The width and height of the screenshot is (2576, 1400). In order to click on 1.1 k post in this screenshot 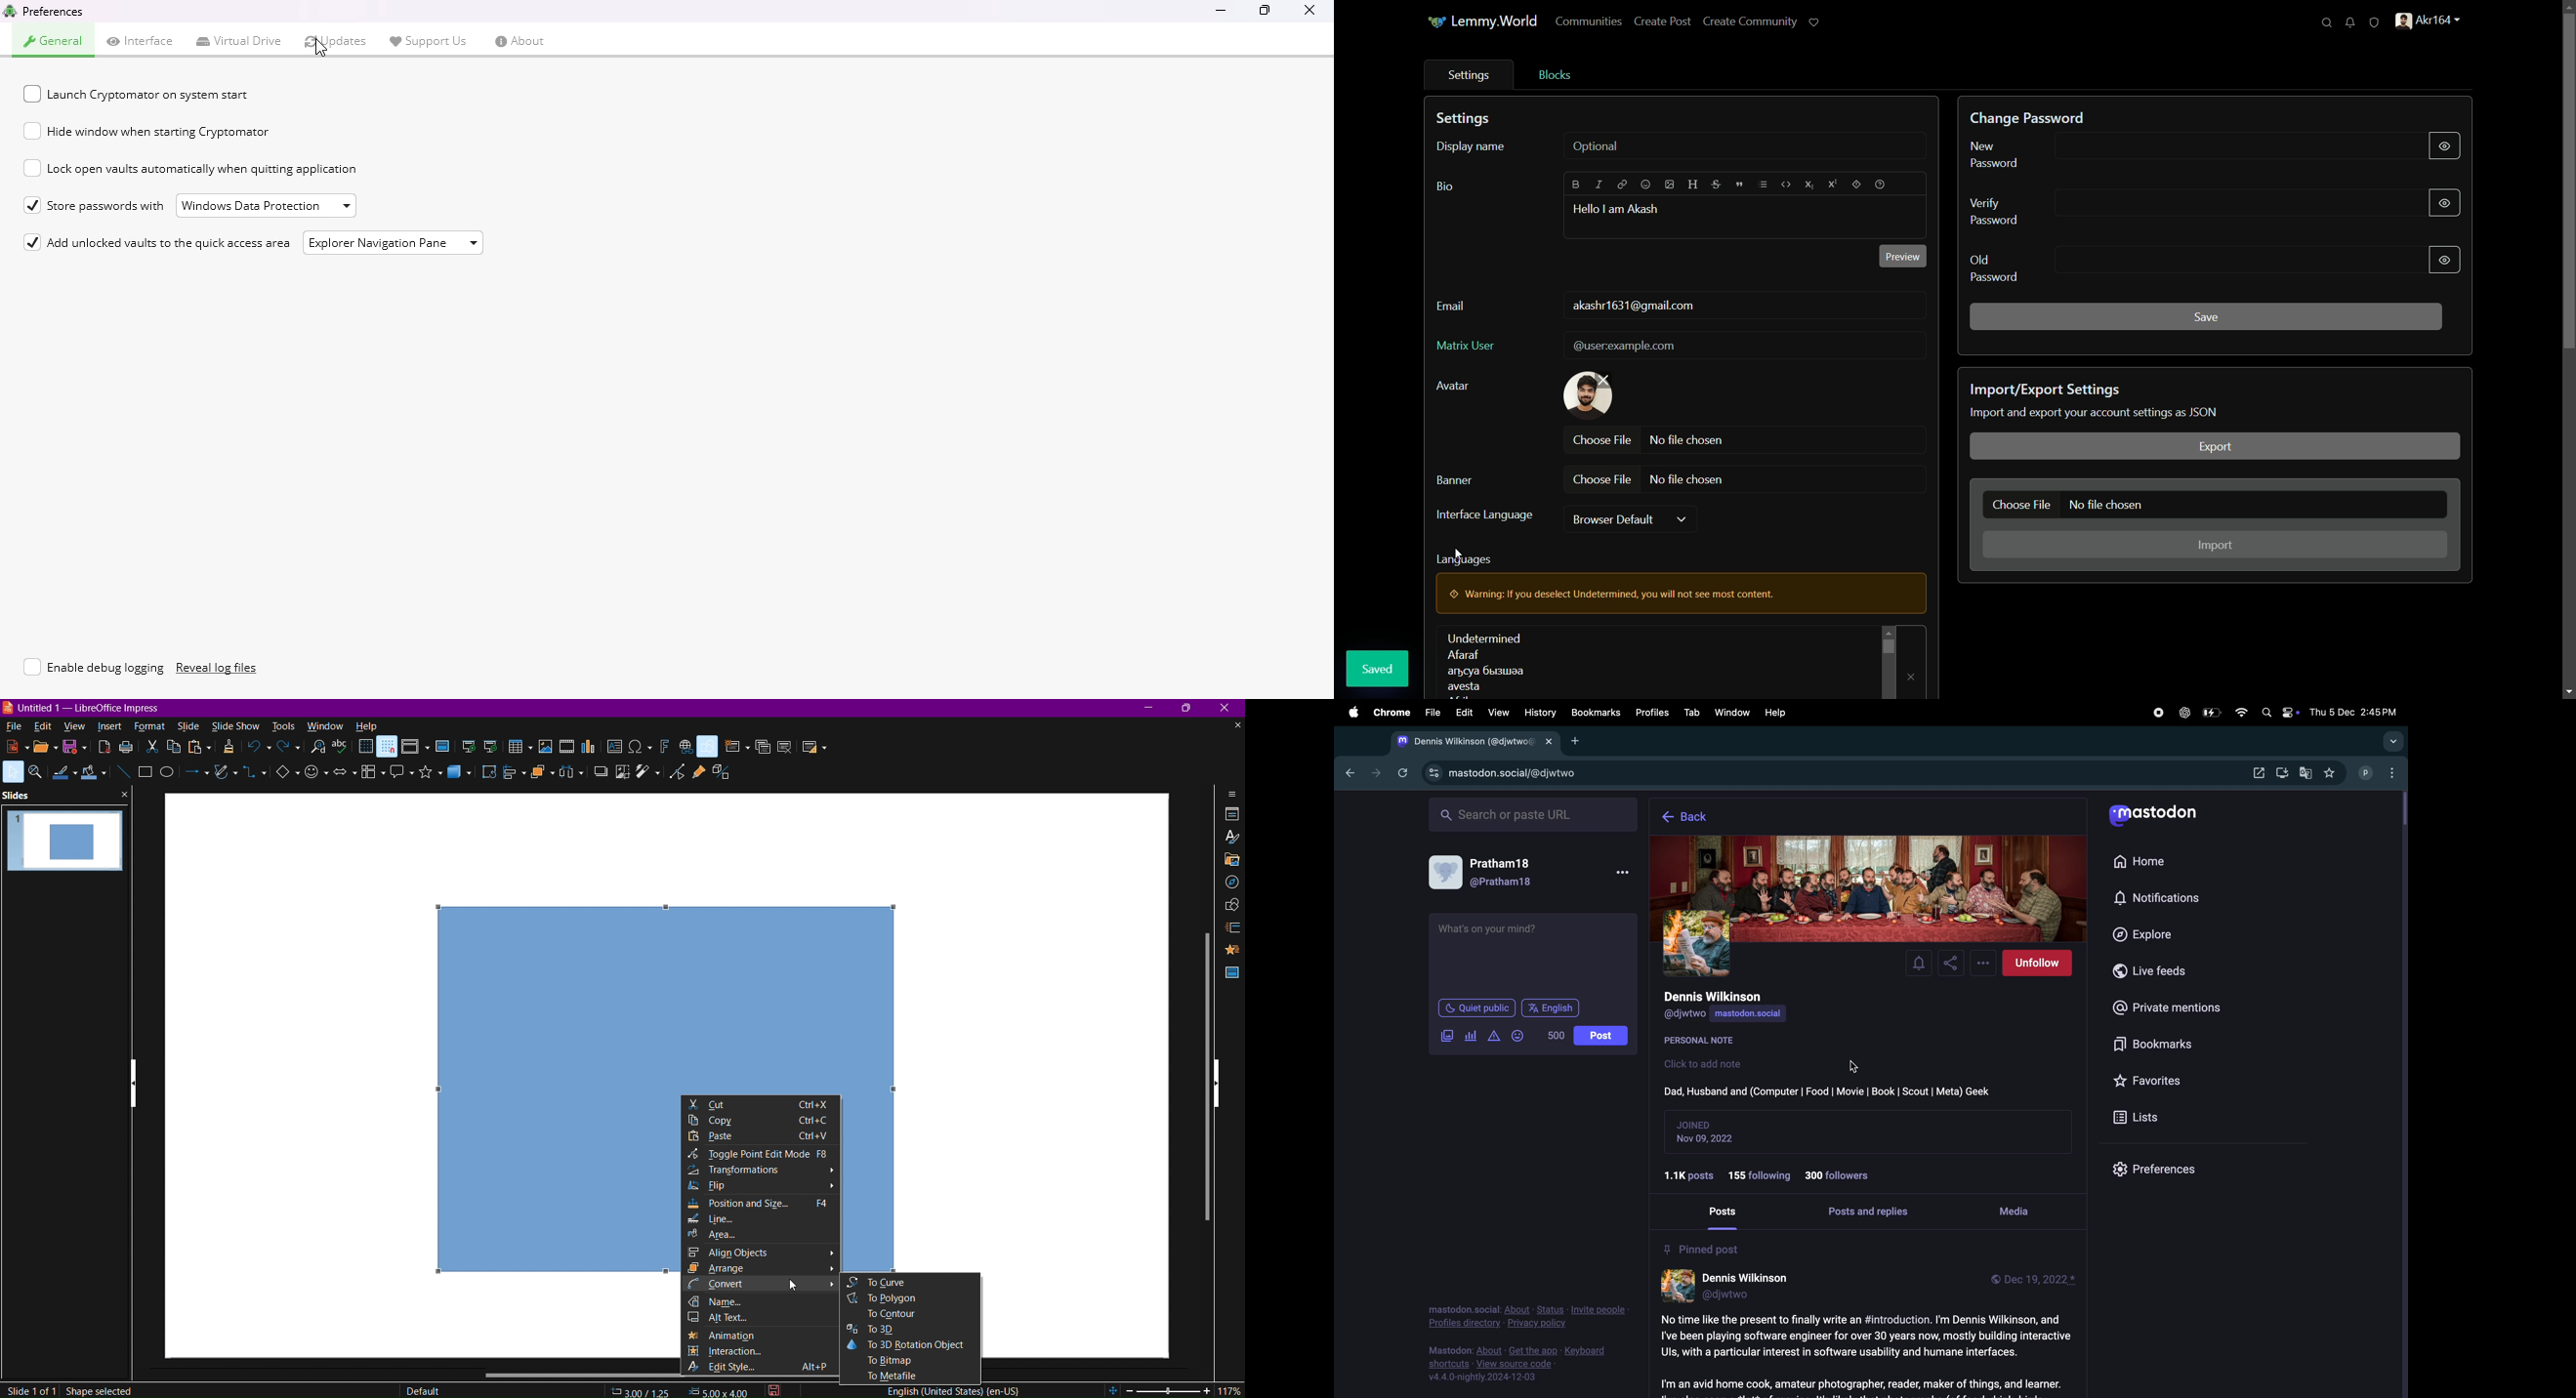, I will do `click(1692, 1175)`.